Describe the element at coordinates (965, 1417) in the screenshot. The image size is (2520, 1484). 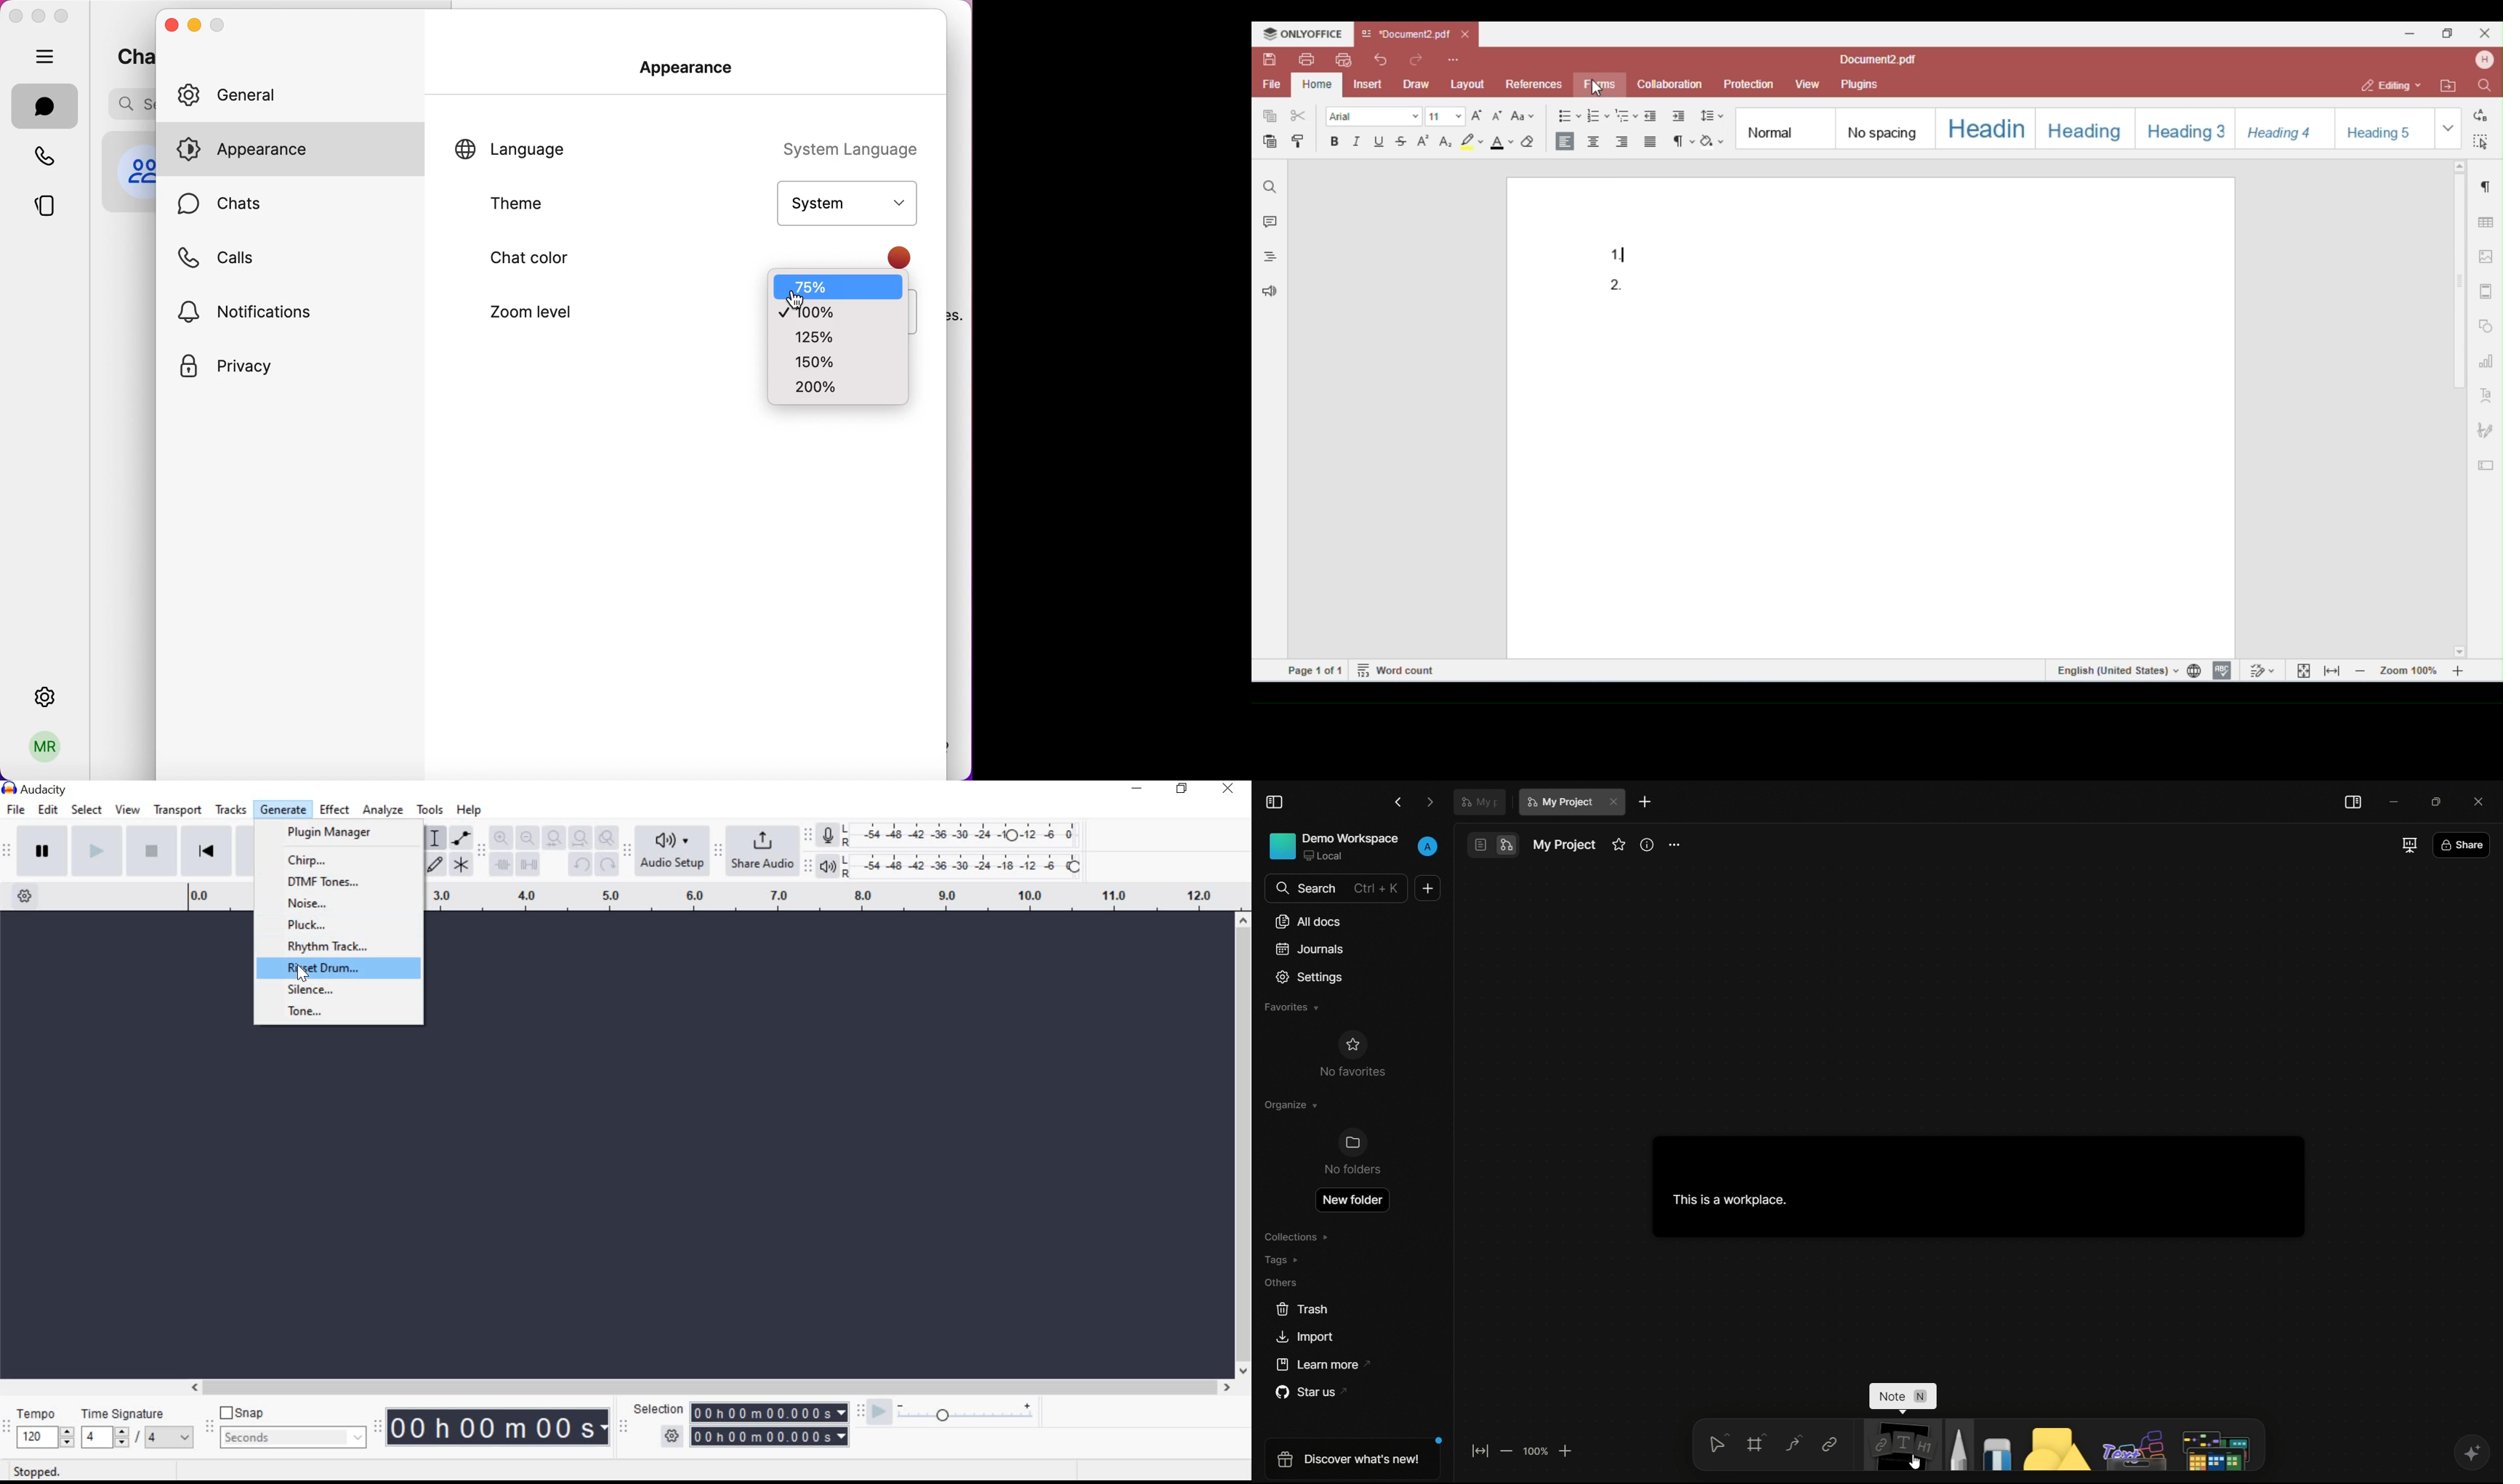
I see `Playback speed` at that location.